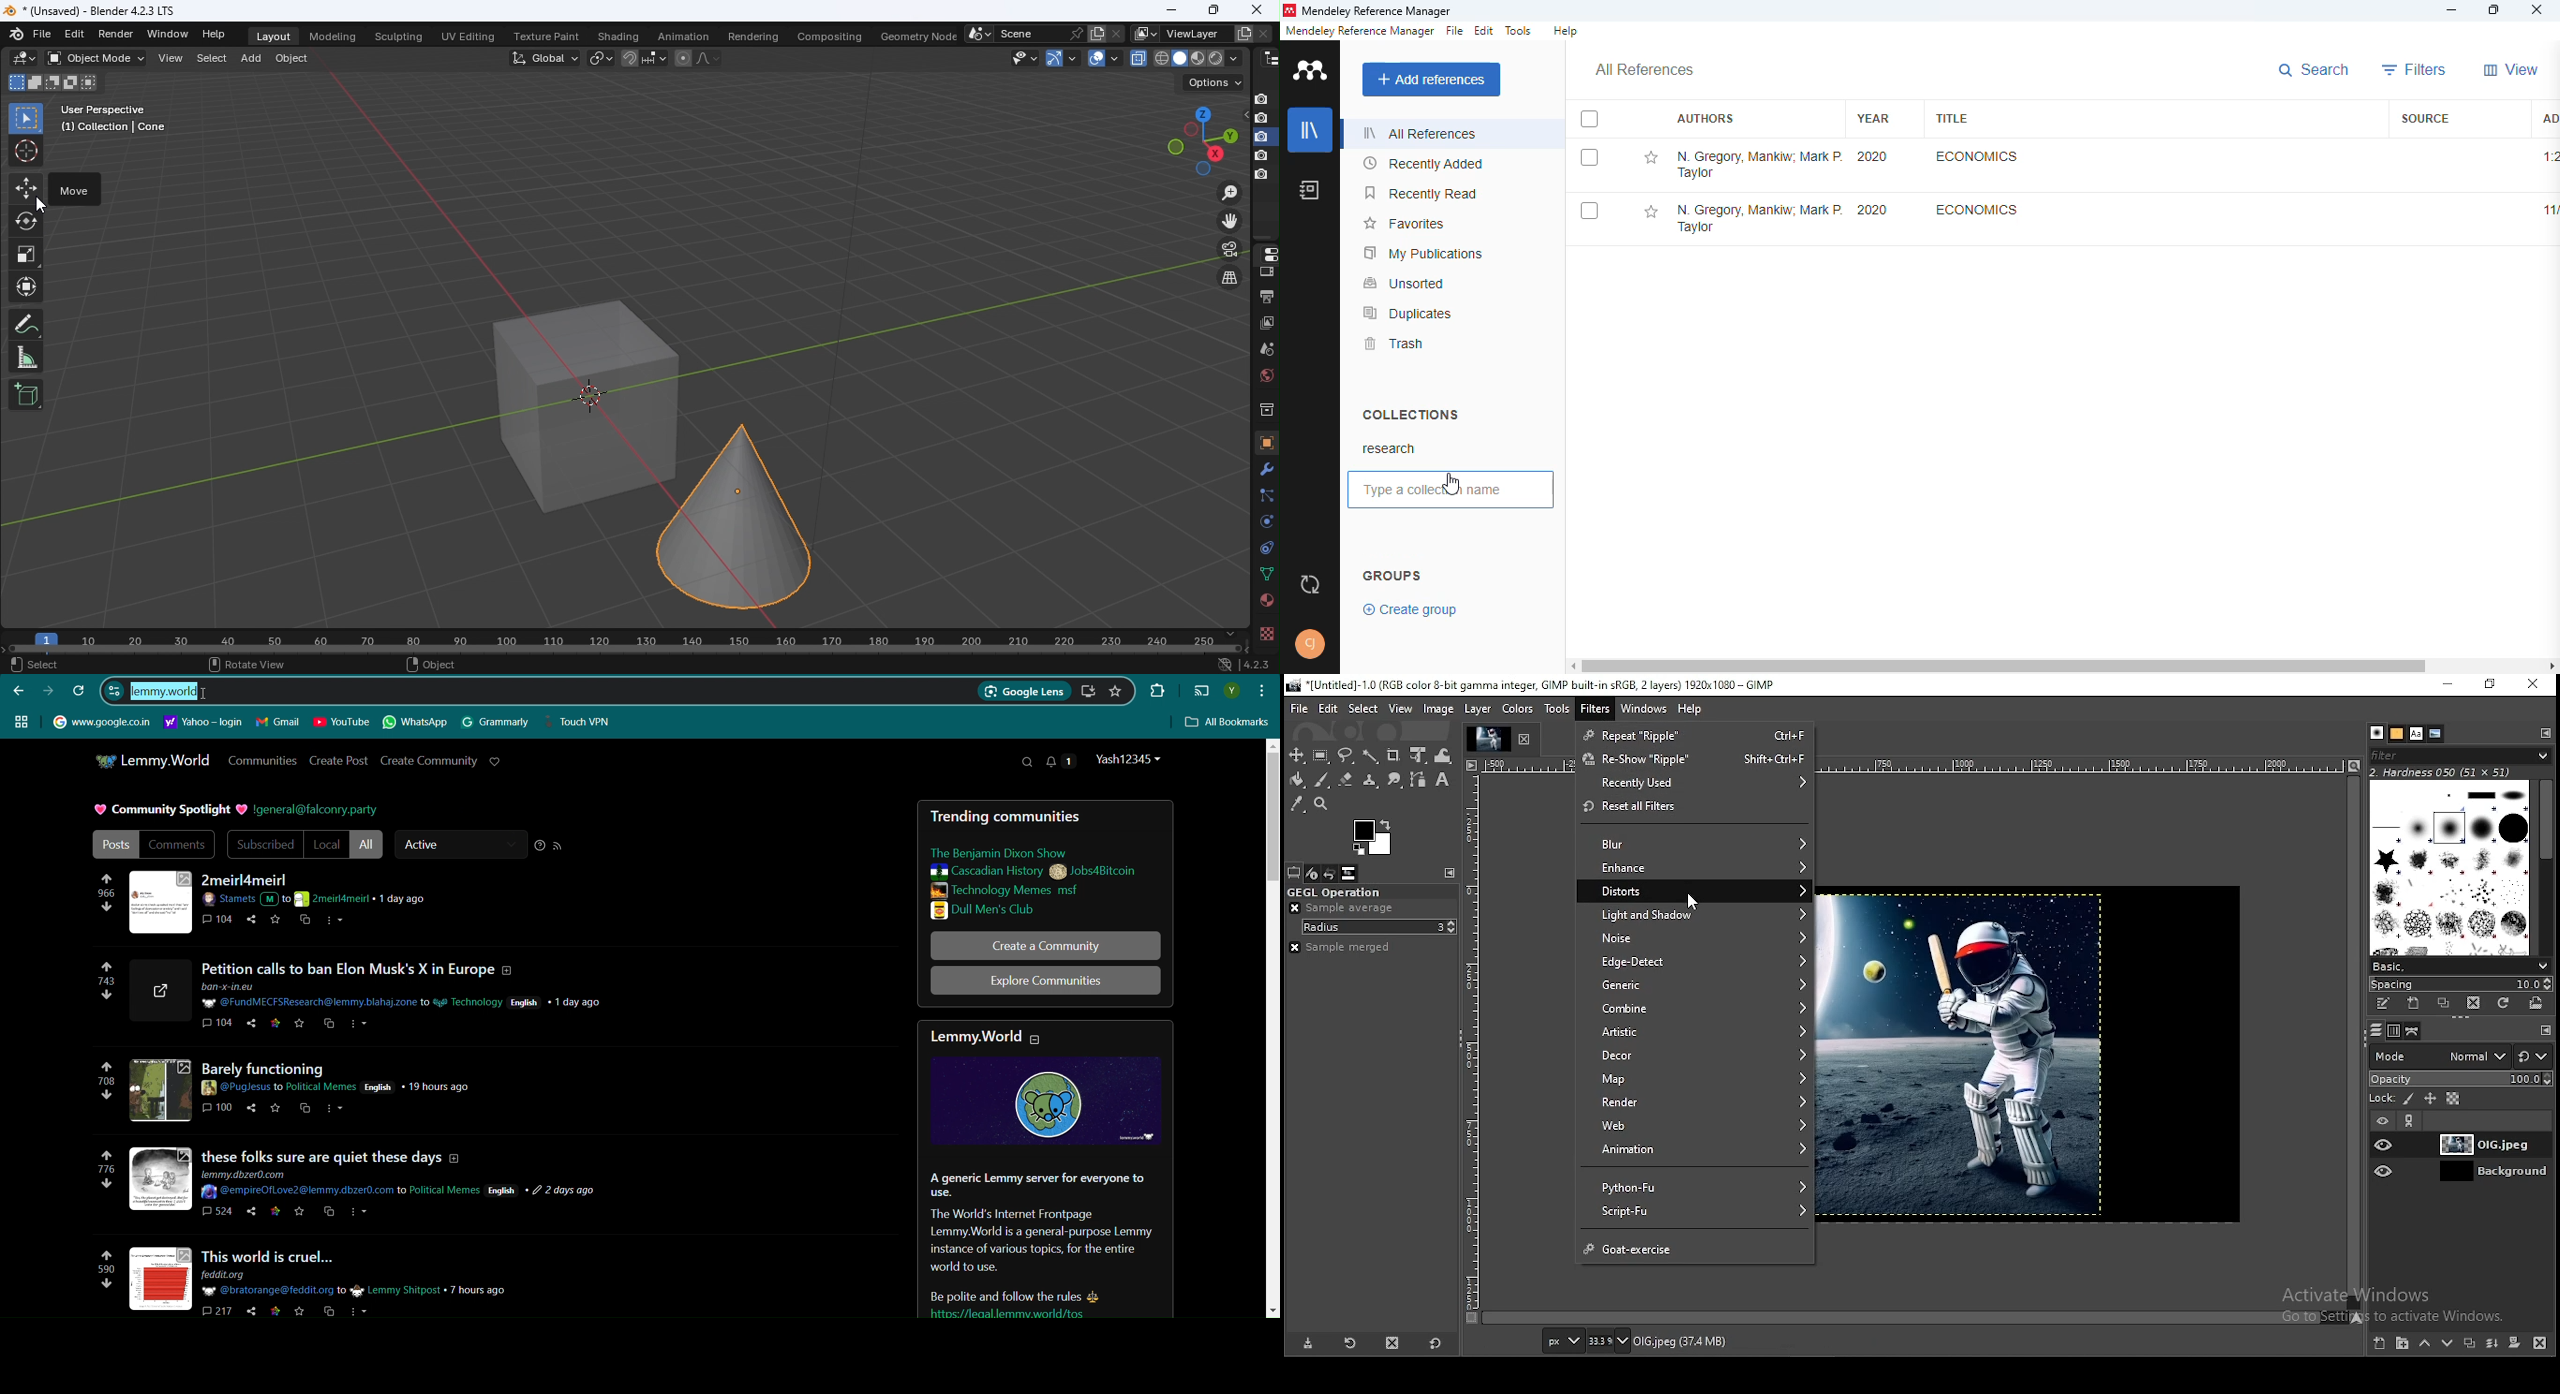 The width and height of the screenshot is (2576, 1400). Describe the element at coordinates (1420, 754) in the screenshot. I see `unified transform tool` at that location.